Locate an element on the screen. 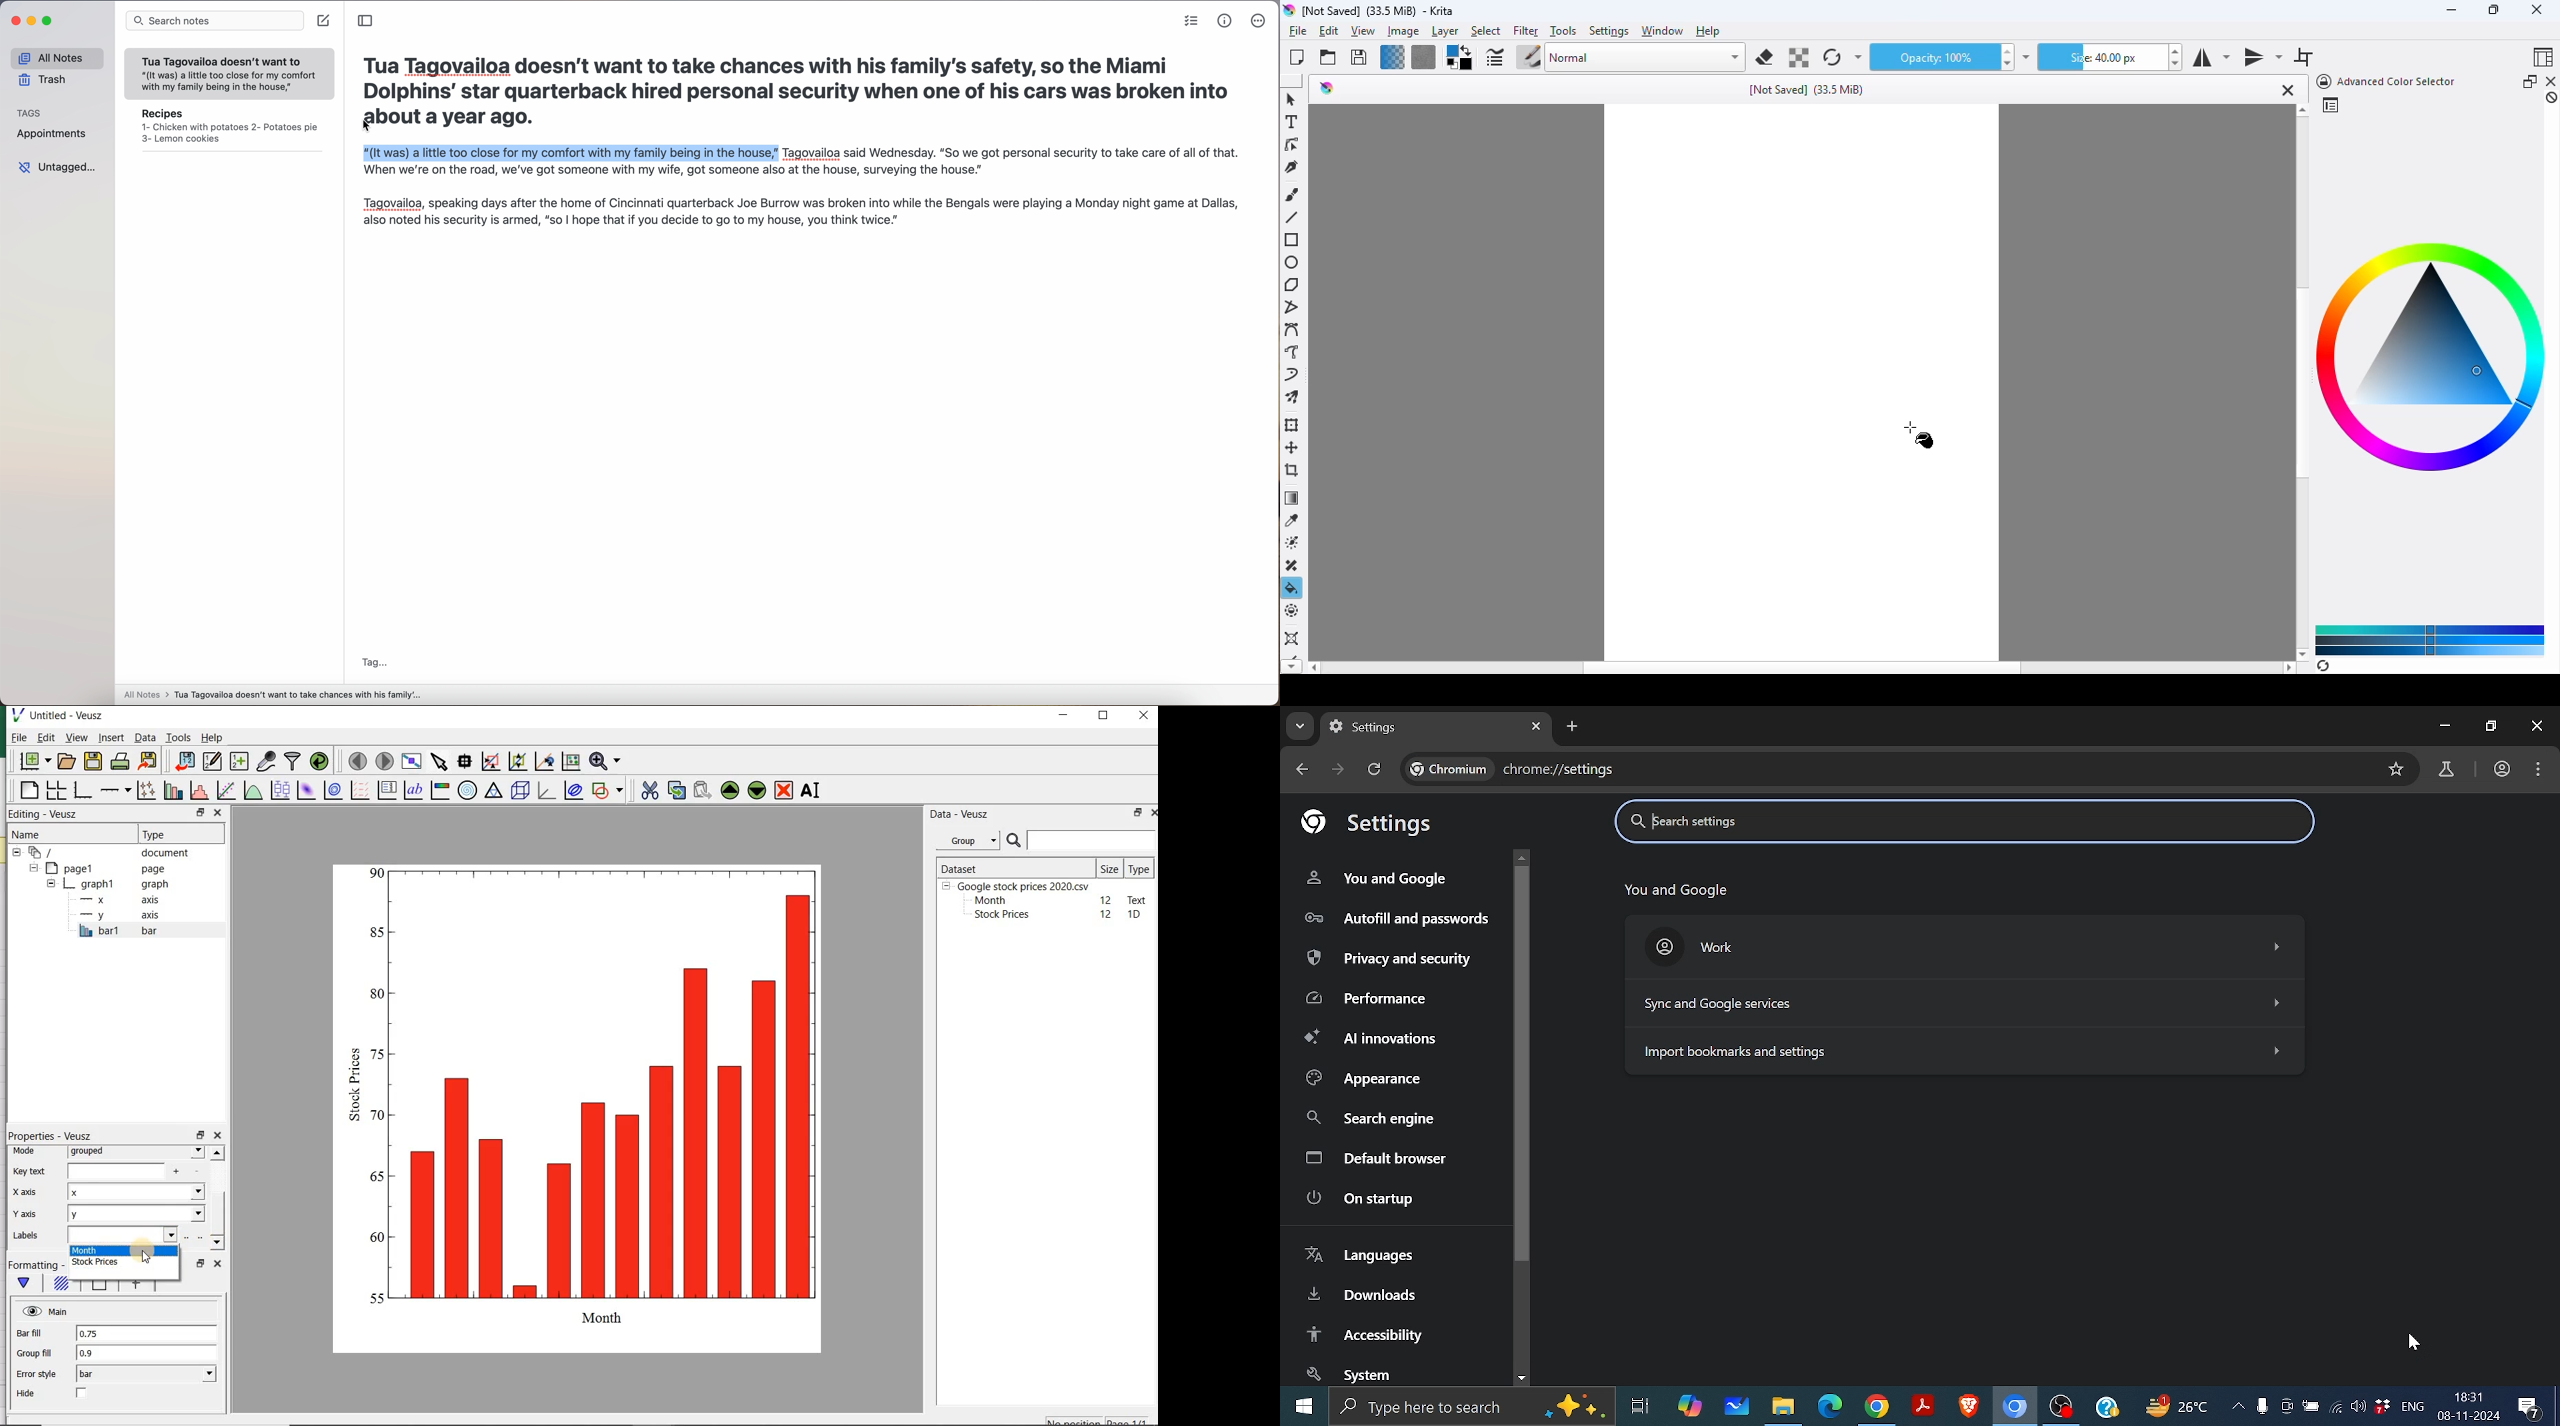 Image resolution: width=2576 pixels, height=1428 pixels. resize is located at coordinates (2493, 8).